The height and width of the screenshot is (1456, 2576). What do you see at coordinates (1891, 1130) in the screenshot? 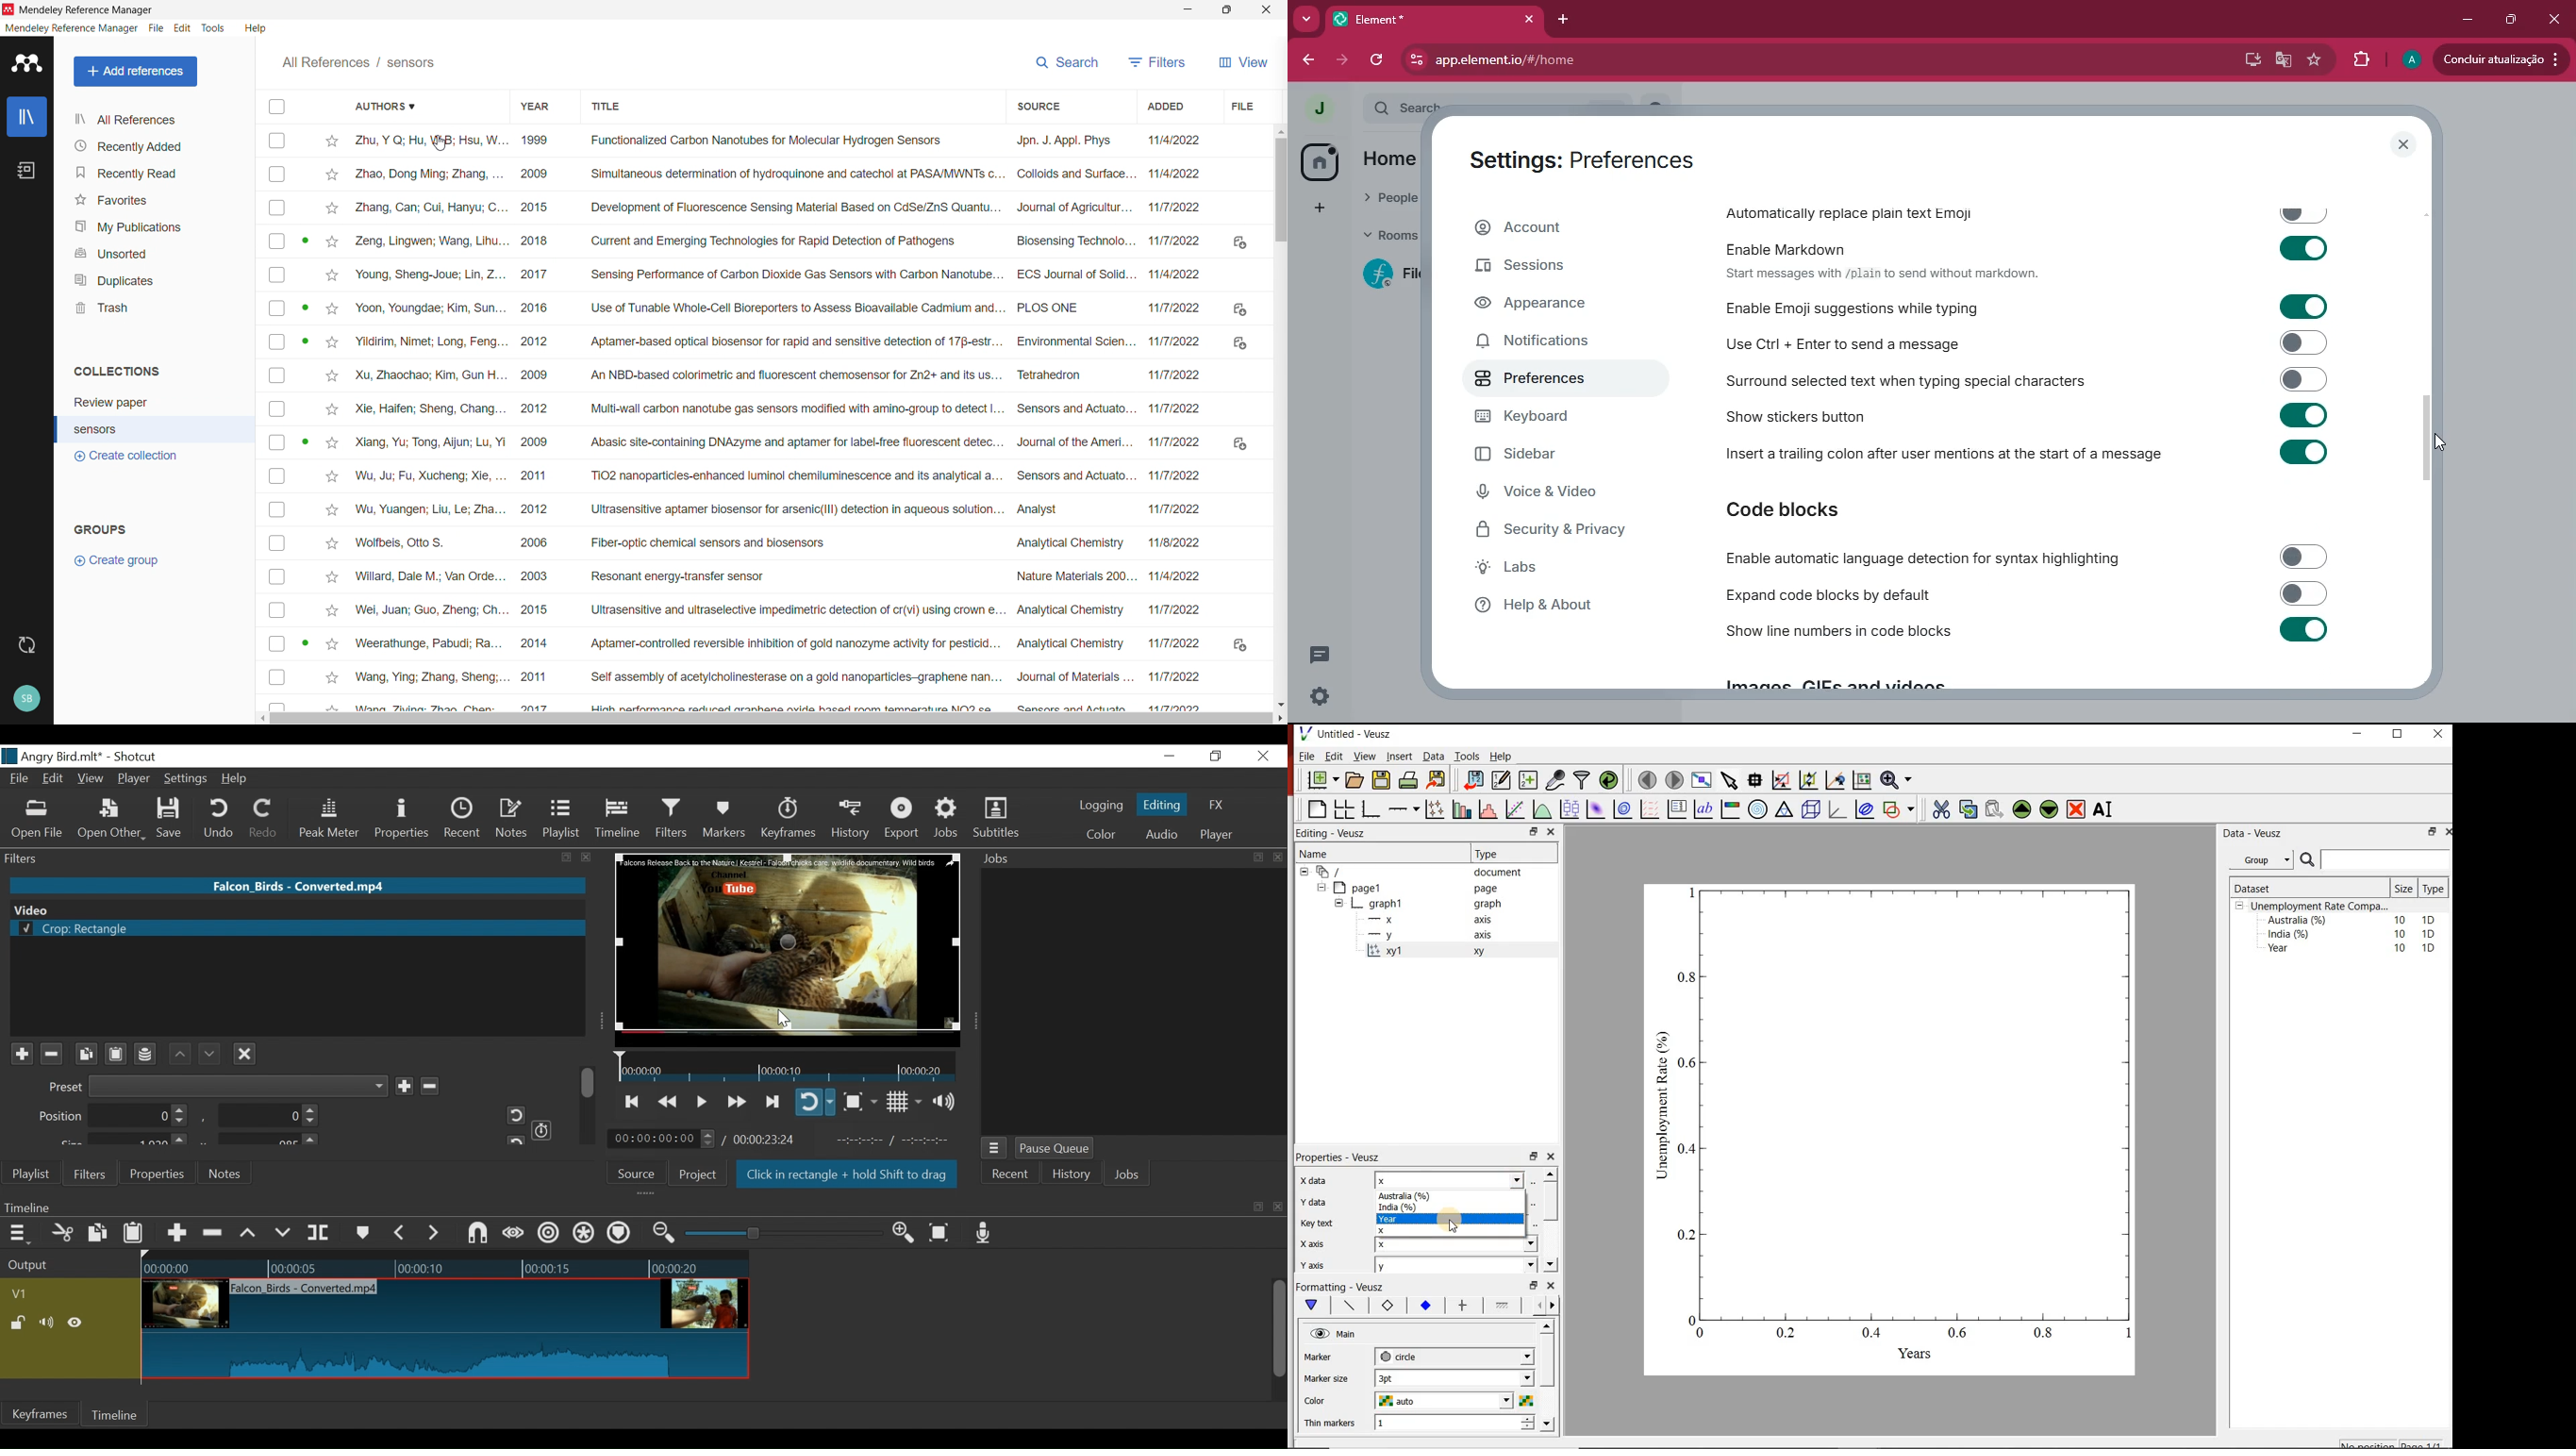
I see `graph chart` at bounding box center [1891, 1130].